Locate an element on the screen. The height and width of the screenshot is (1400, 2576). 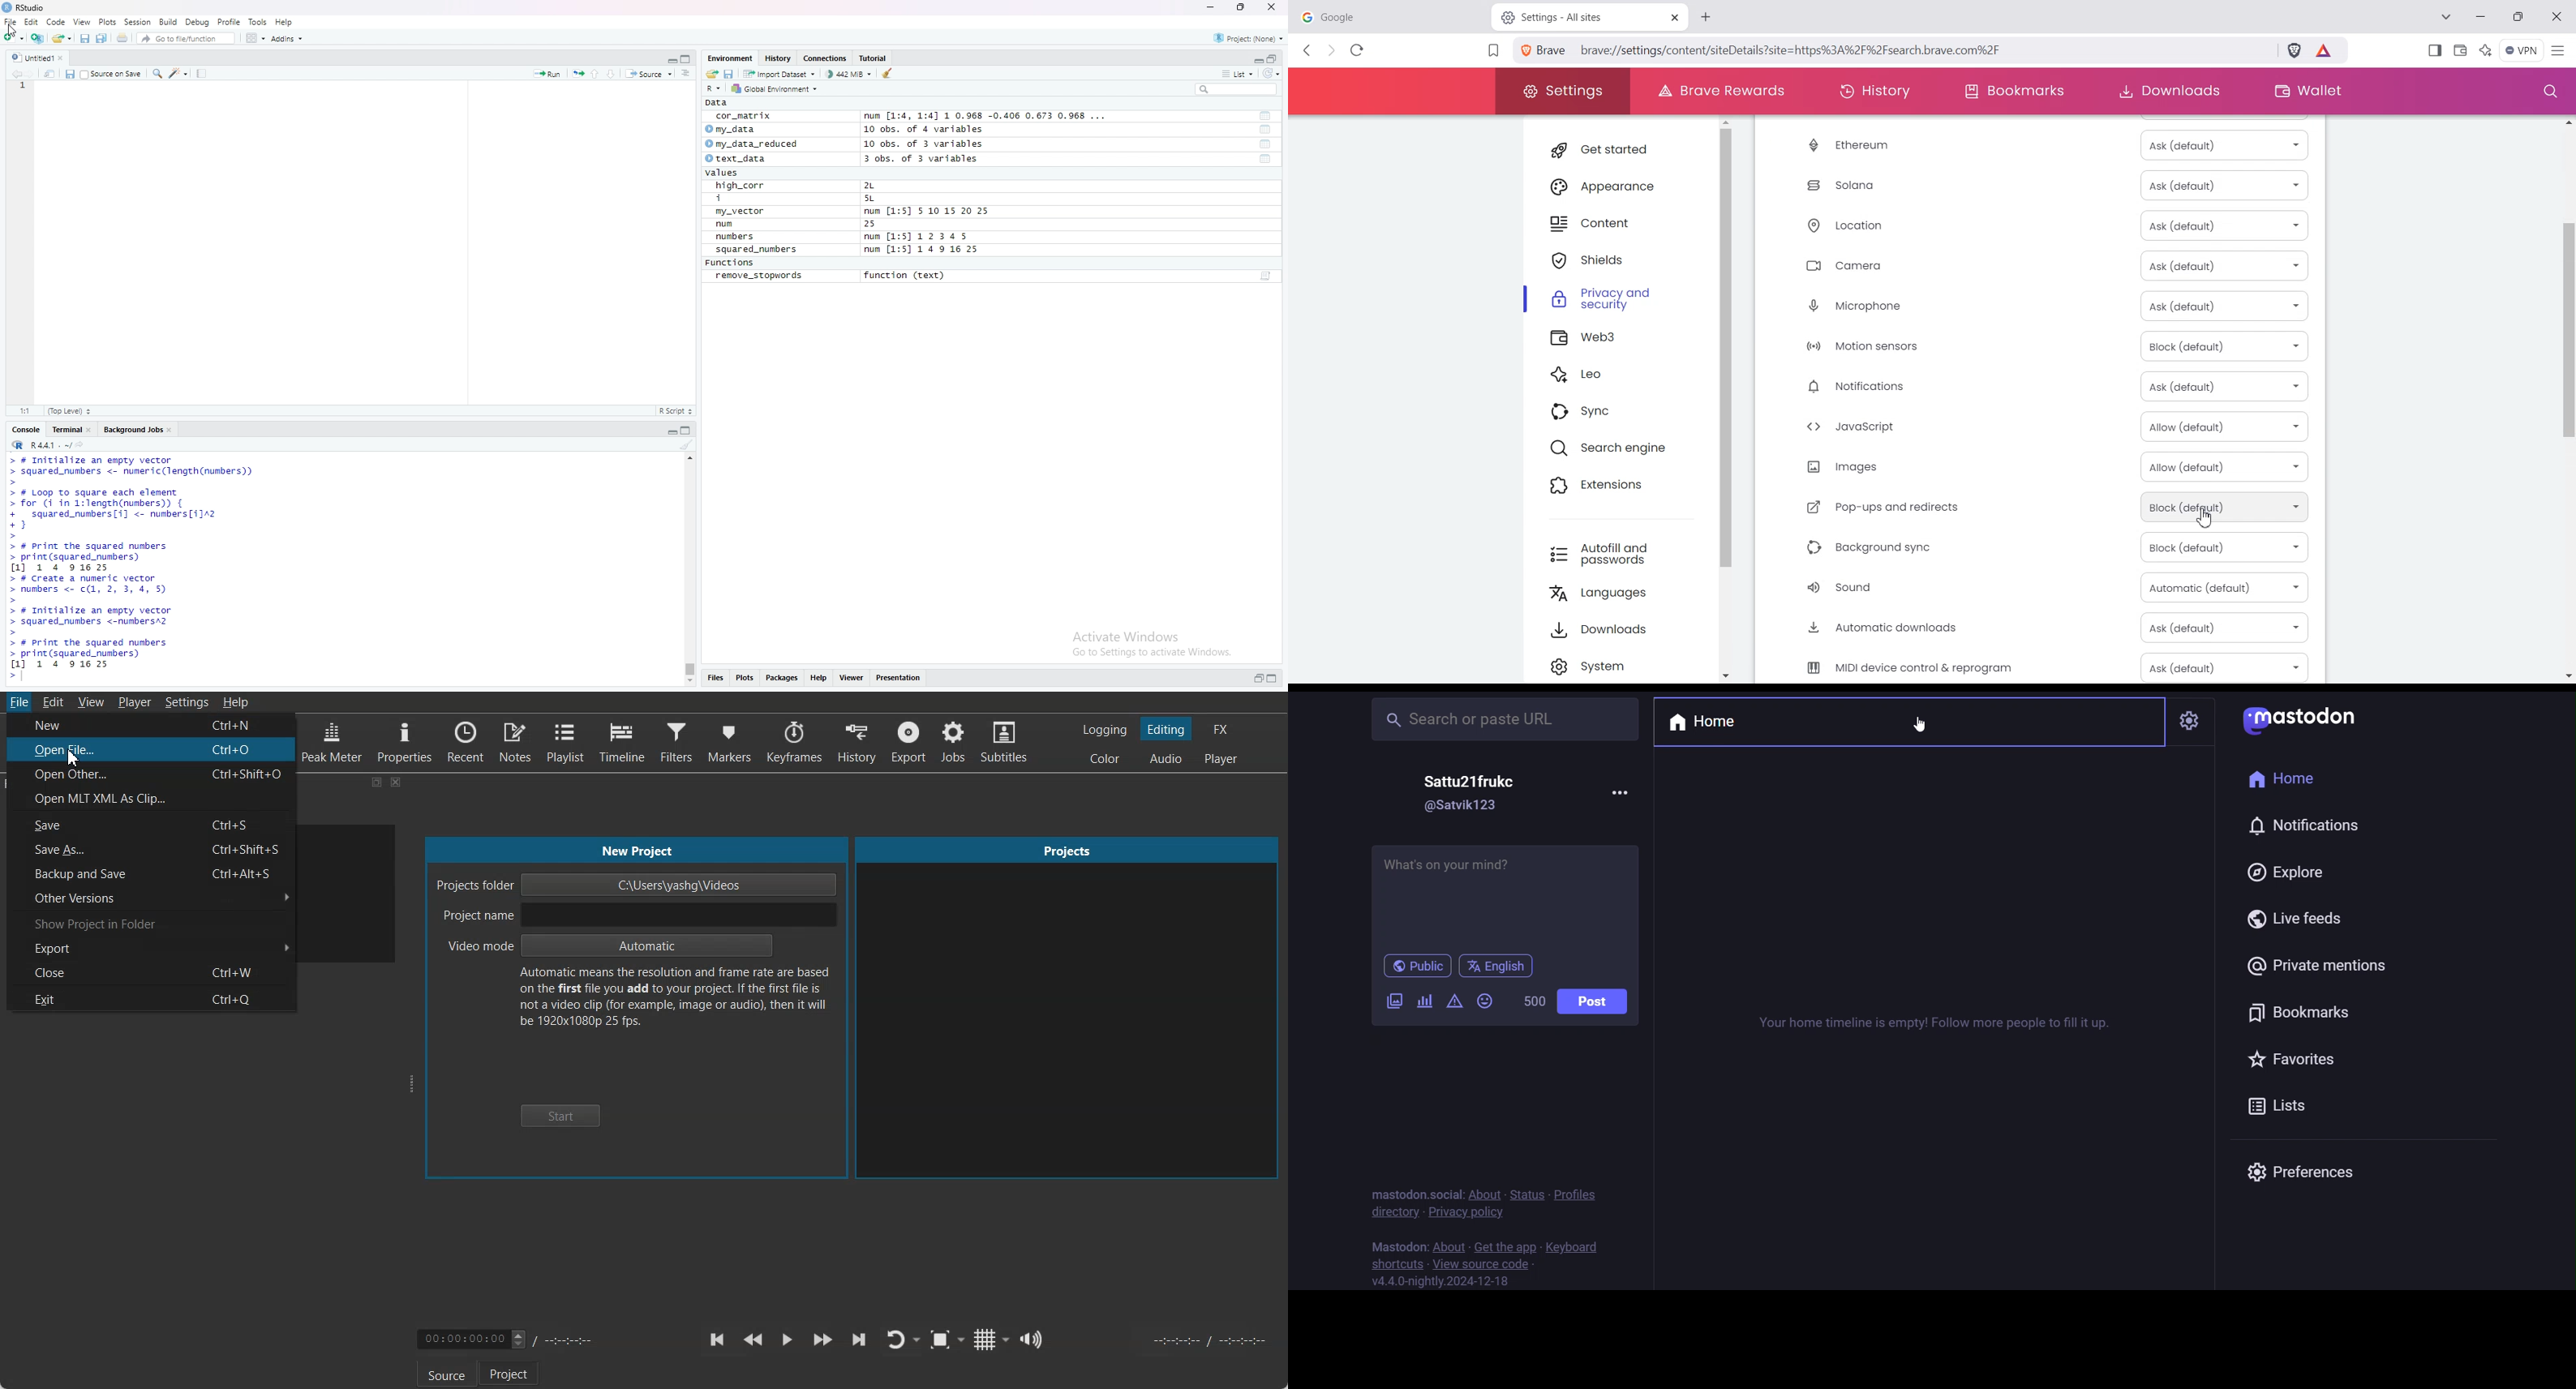
R is located at coordinates (710, 89).